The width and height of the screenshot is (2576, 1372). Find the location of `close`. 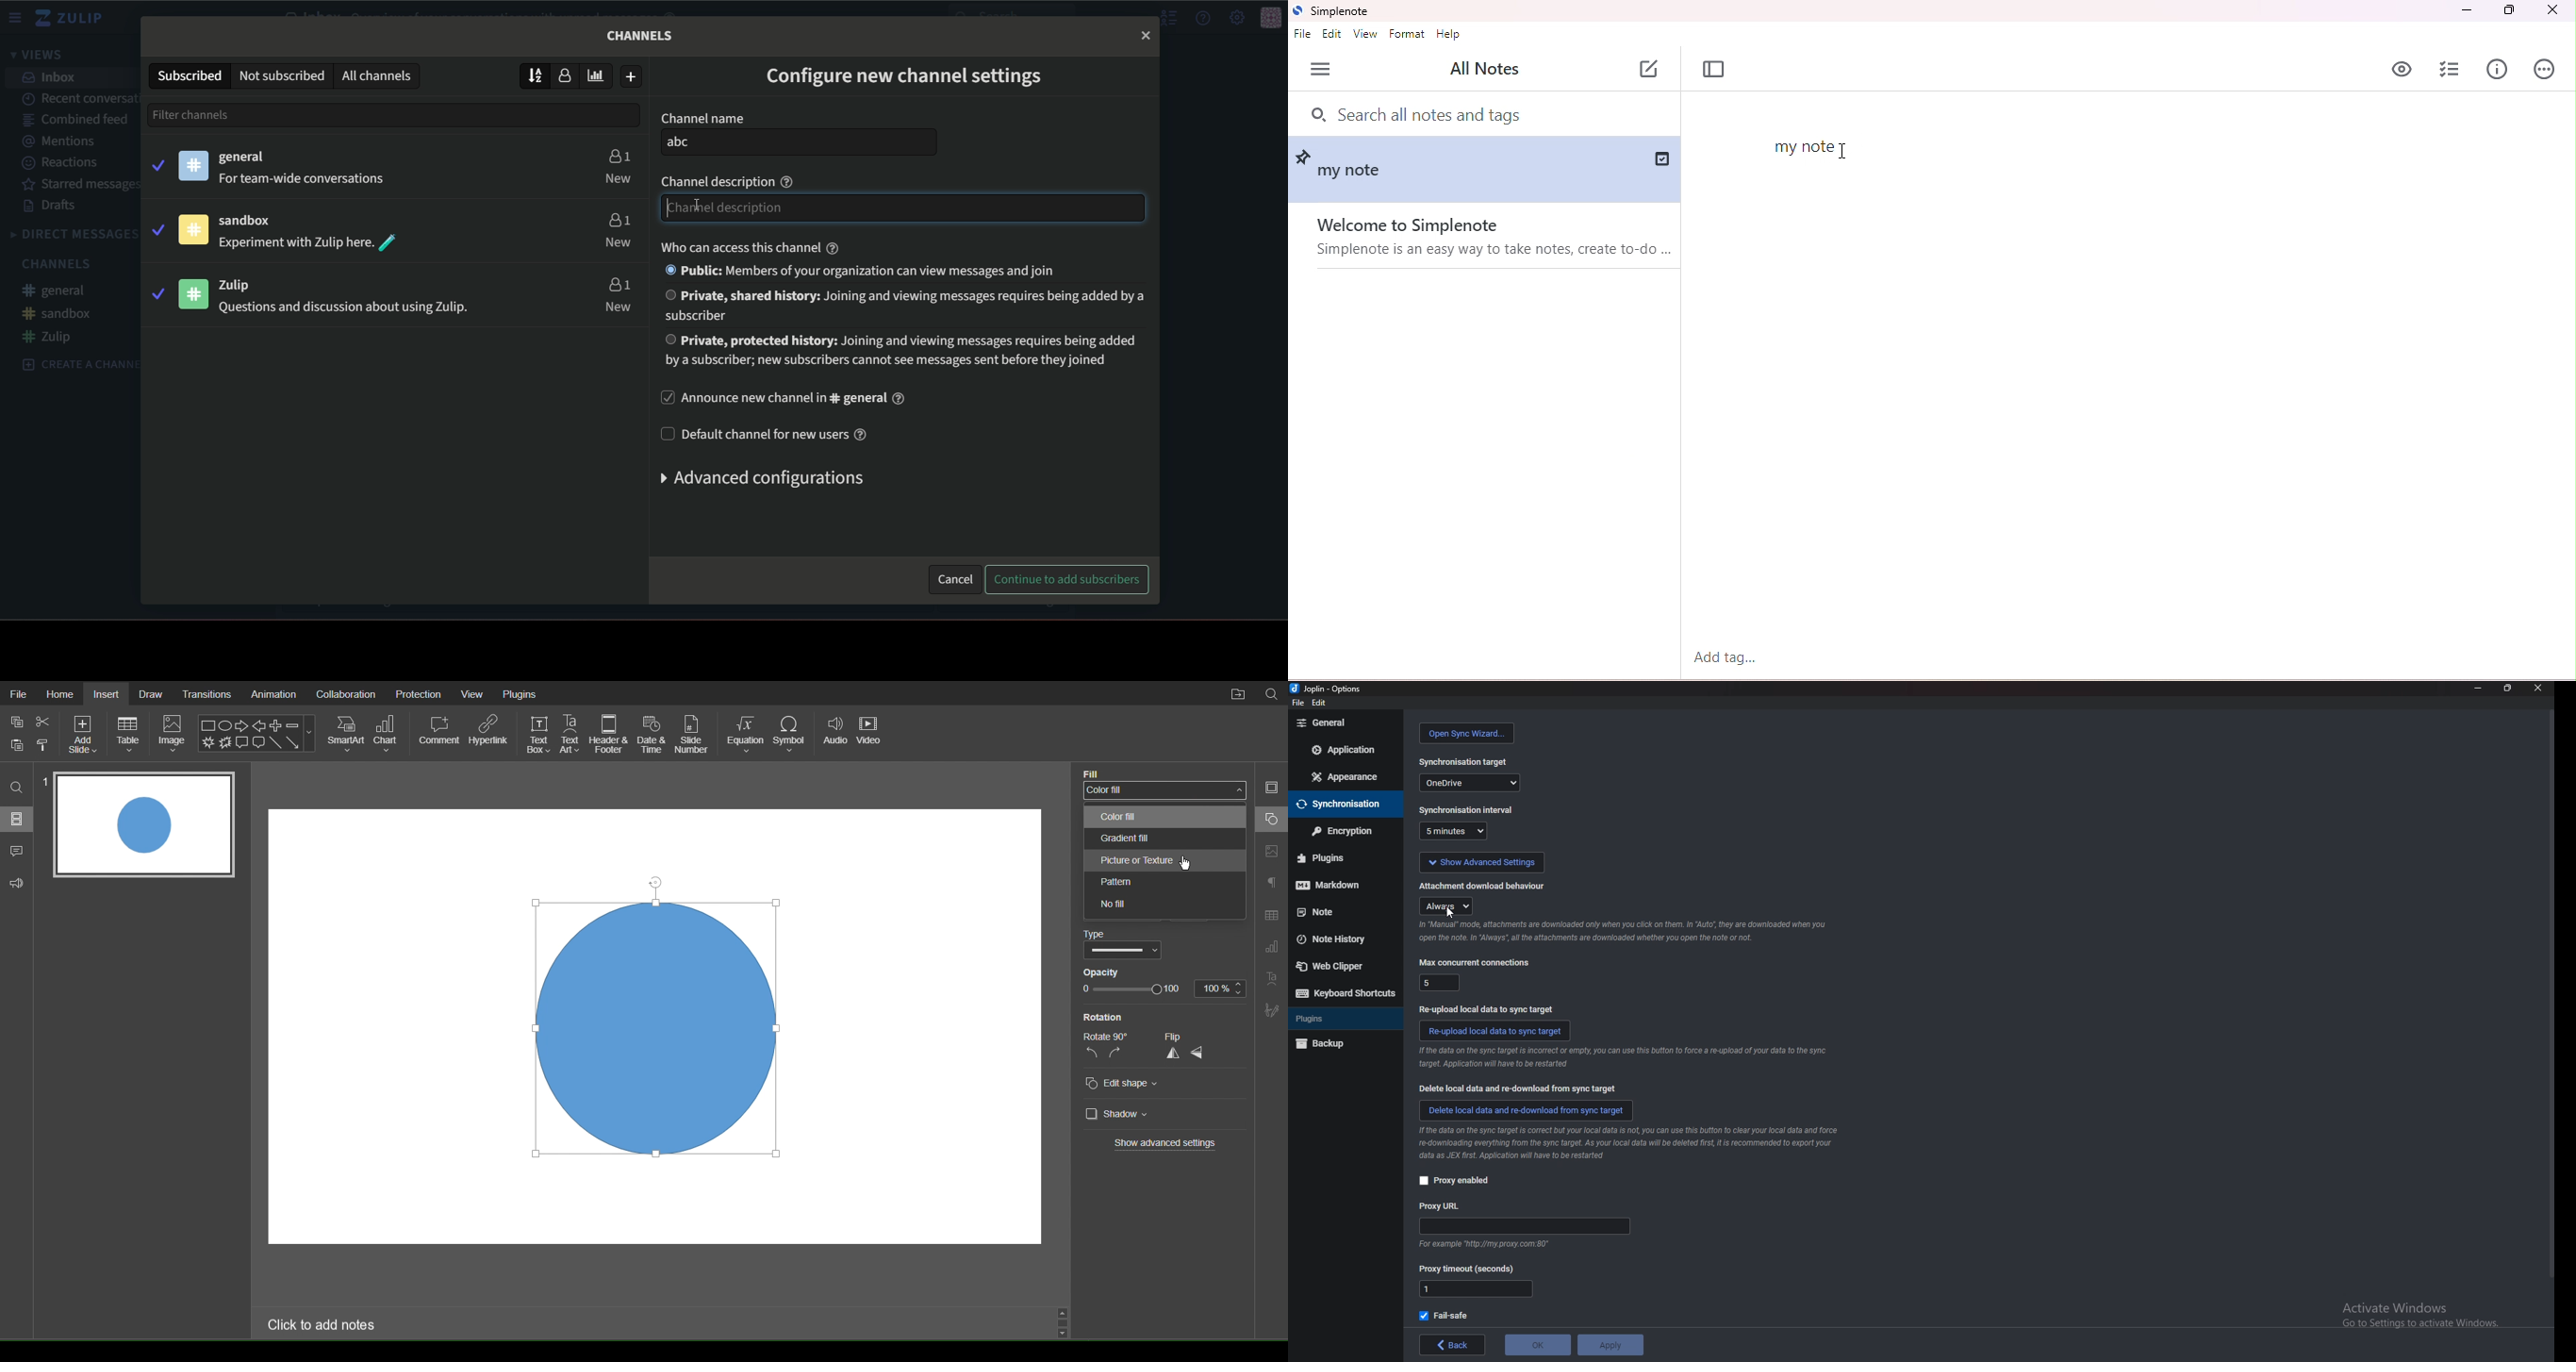

close is located at coordinates (1145, 35).